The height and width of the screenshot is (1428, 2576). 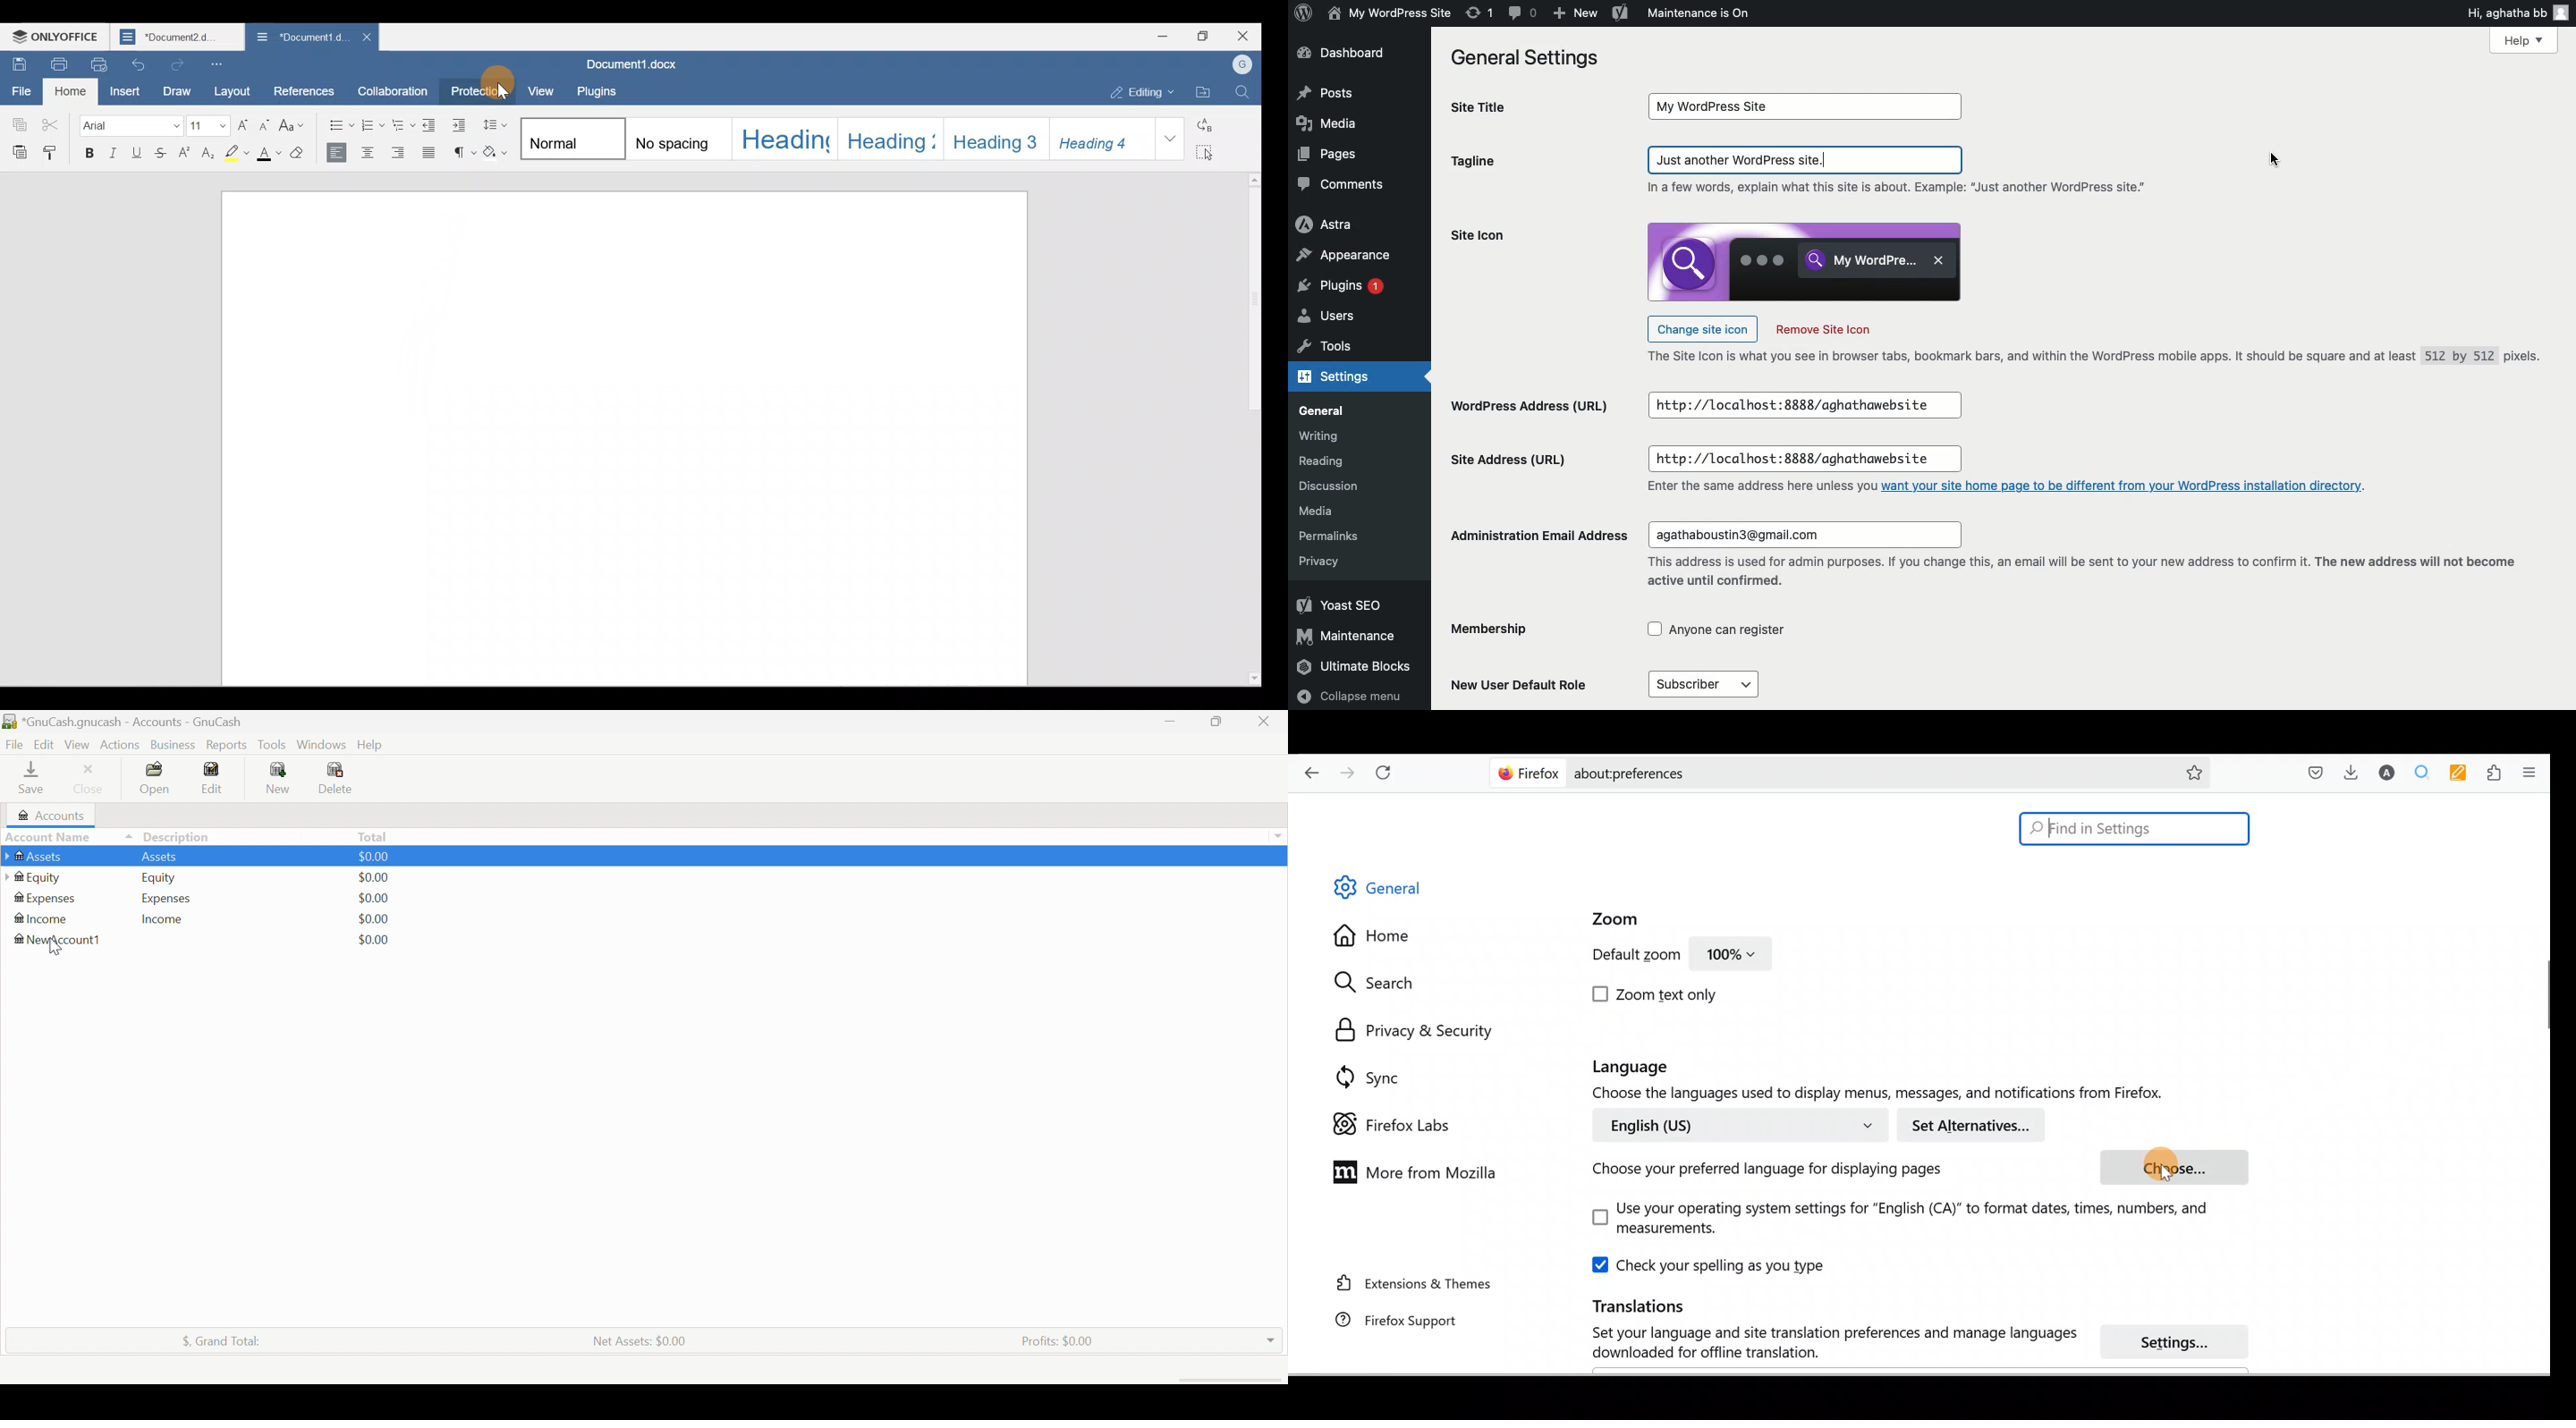 I want to click on Open file location, so click(x=1207, y=91).